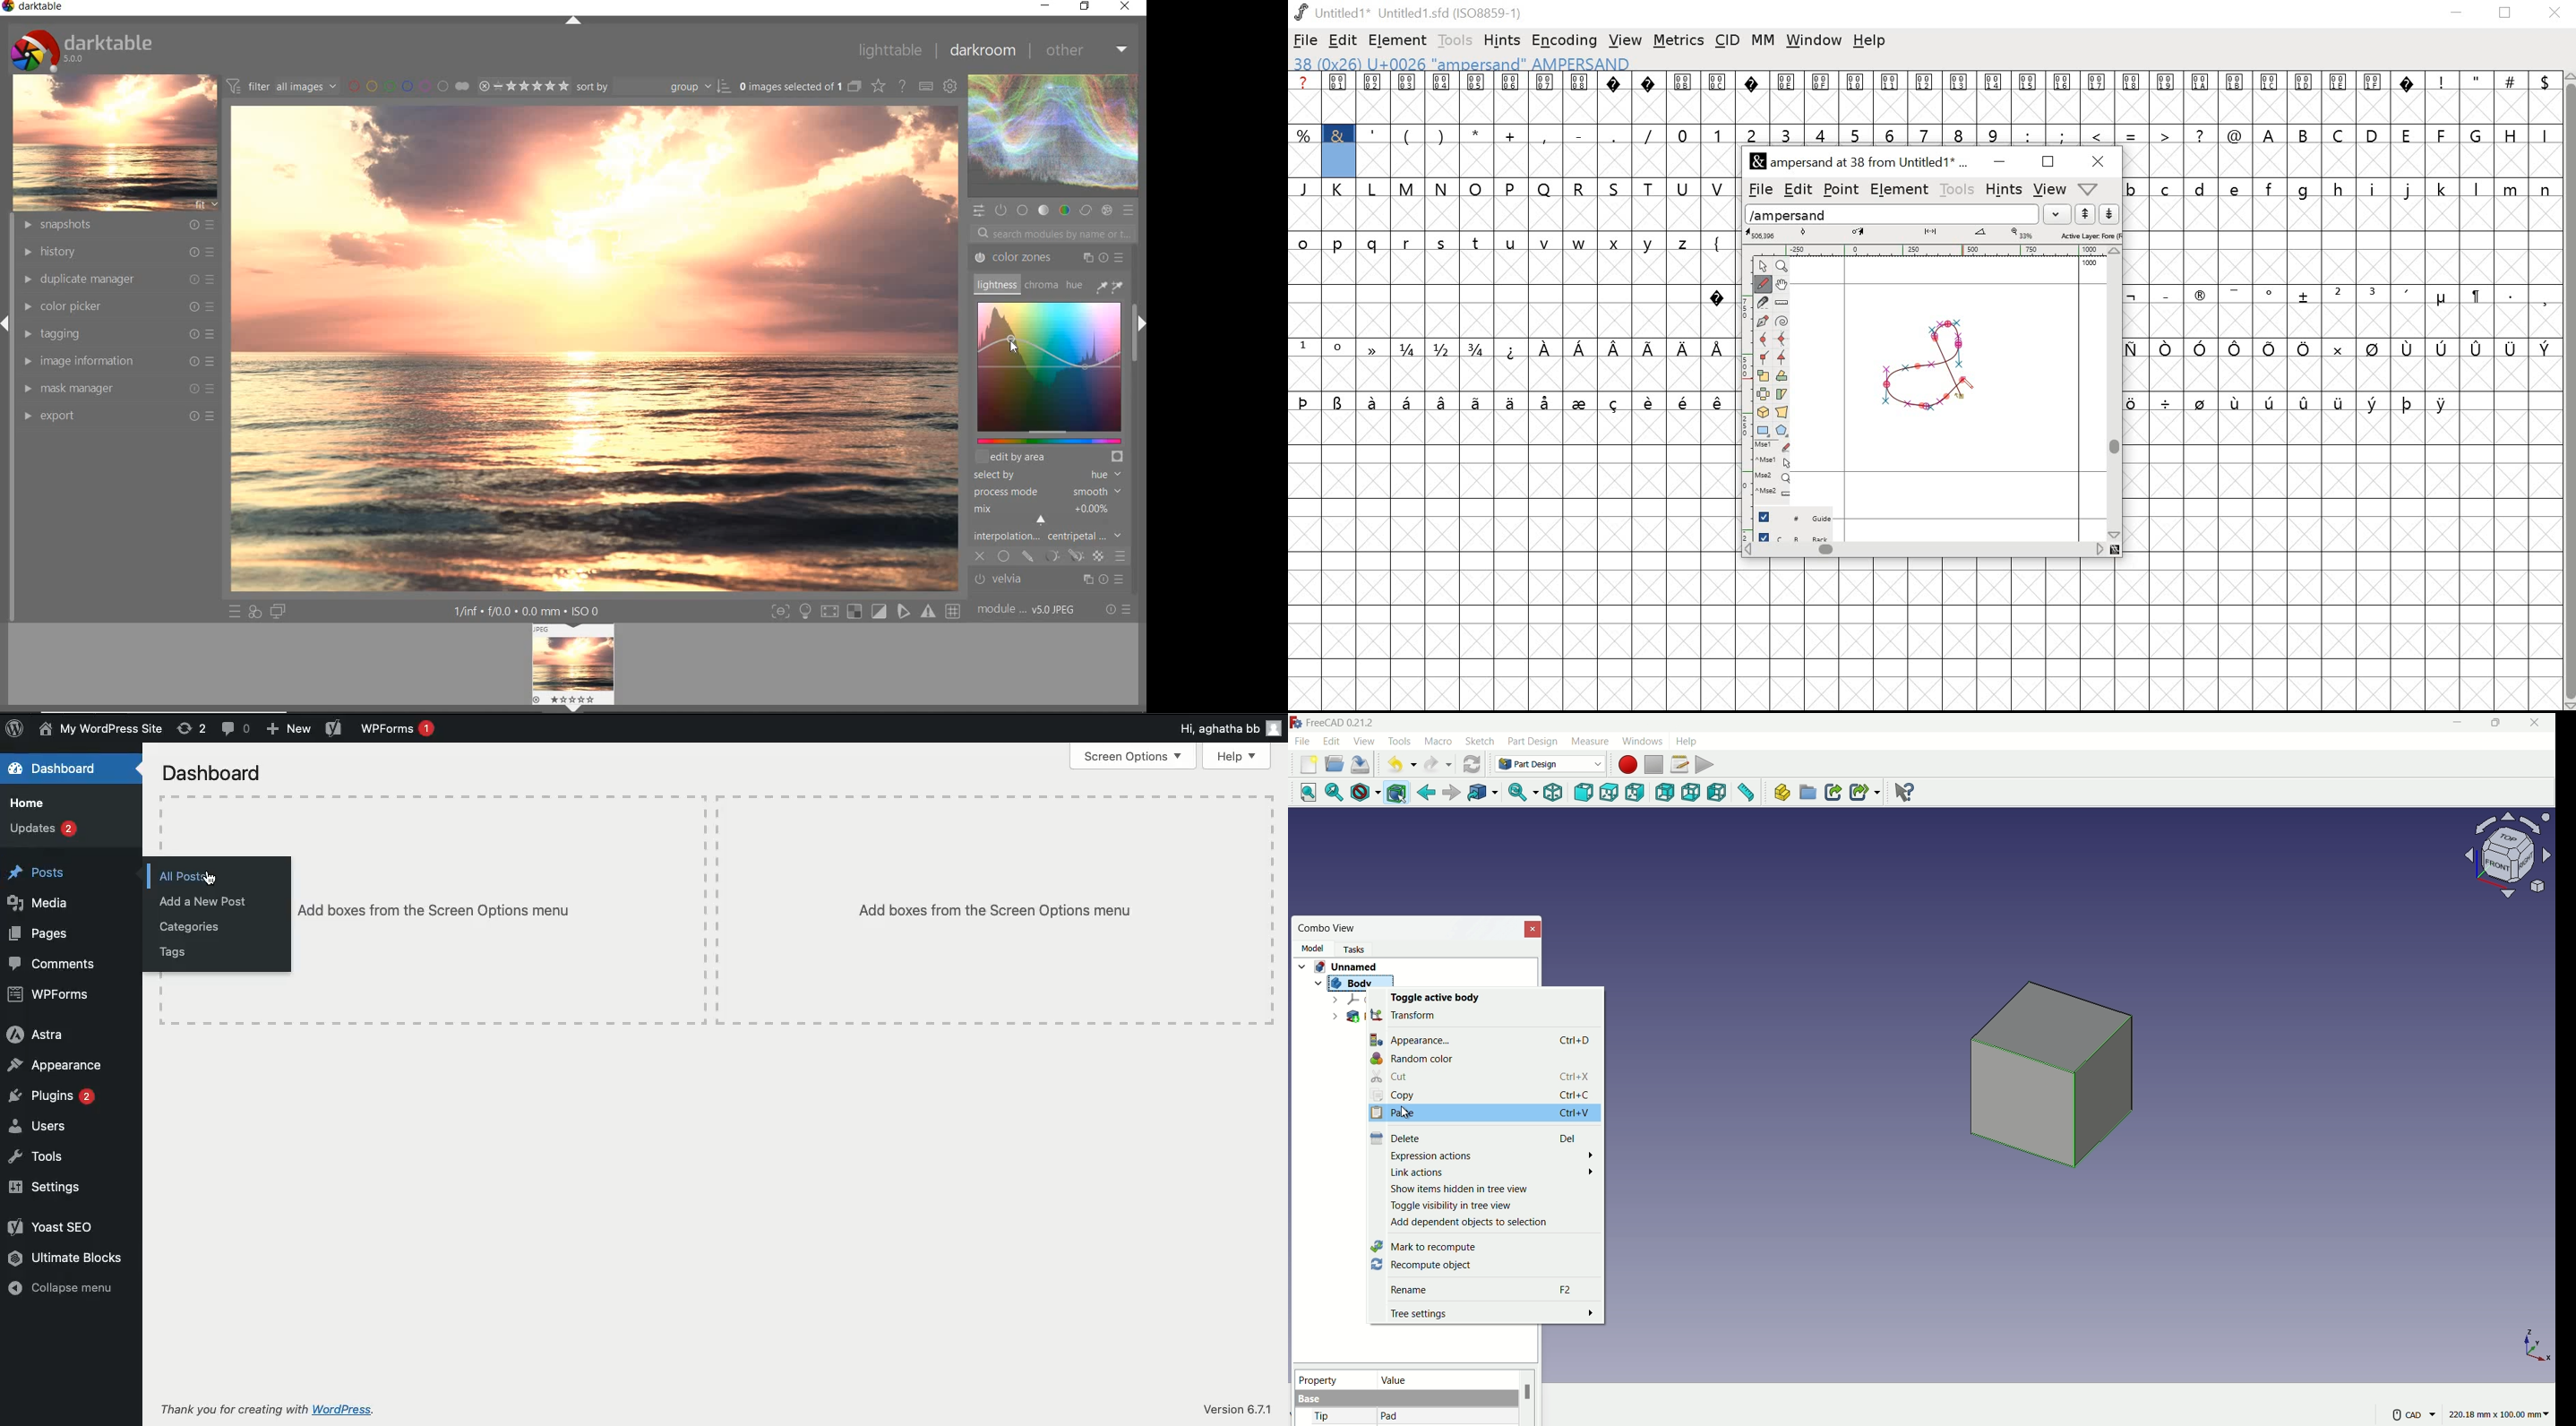 This screenshot has height=1428, width=2576. Describe the element at coordinates (122, 305) in the screenshot. I see `COLOR PICKER` at that location.